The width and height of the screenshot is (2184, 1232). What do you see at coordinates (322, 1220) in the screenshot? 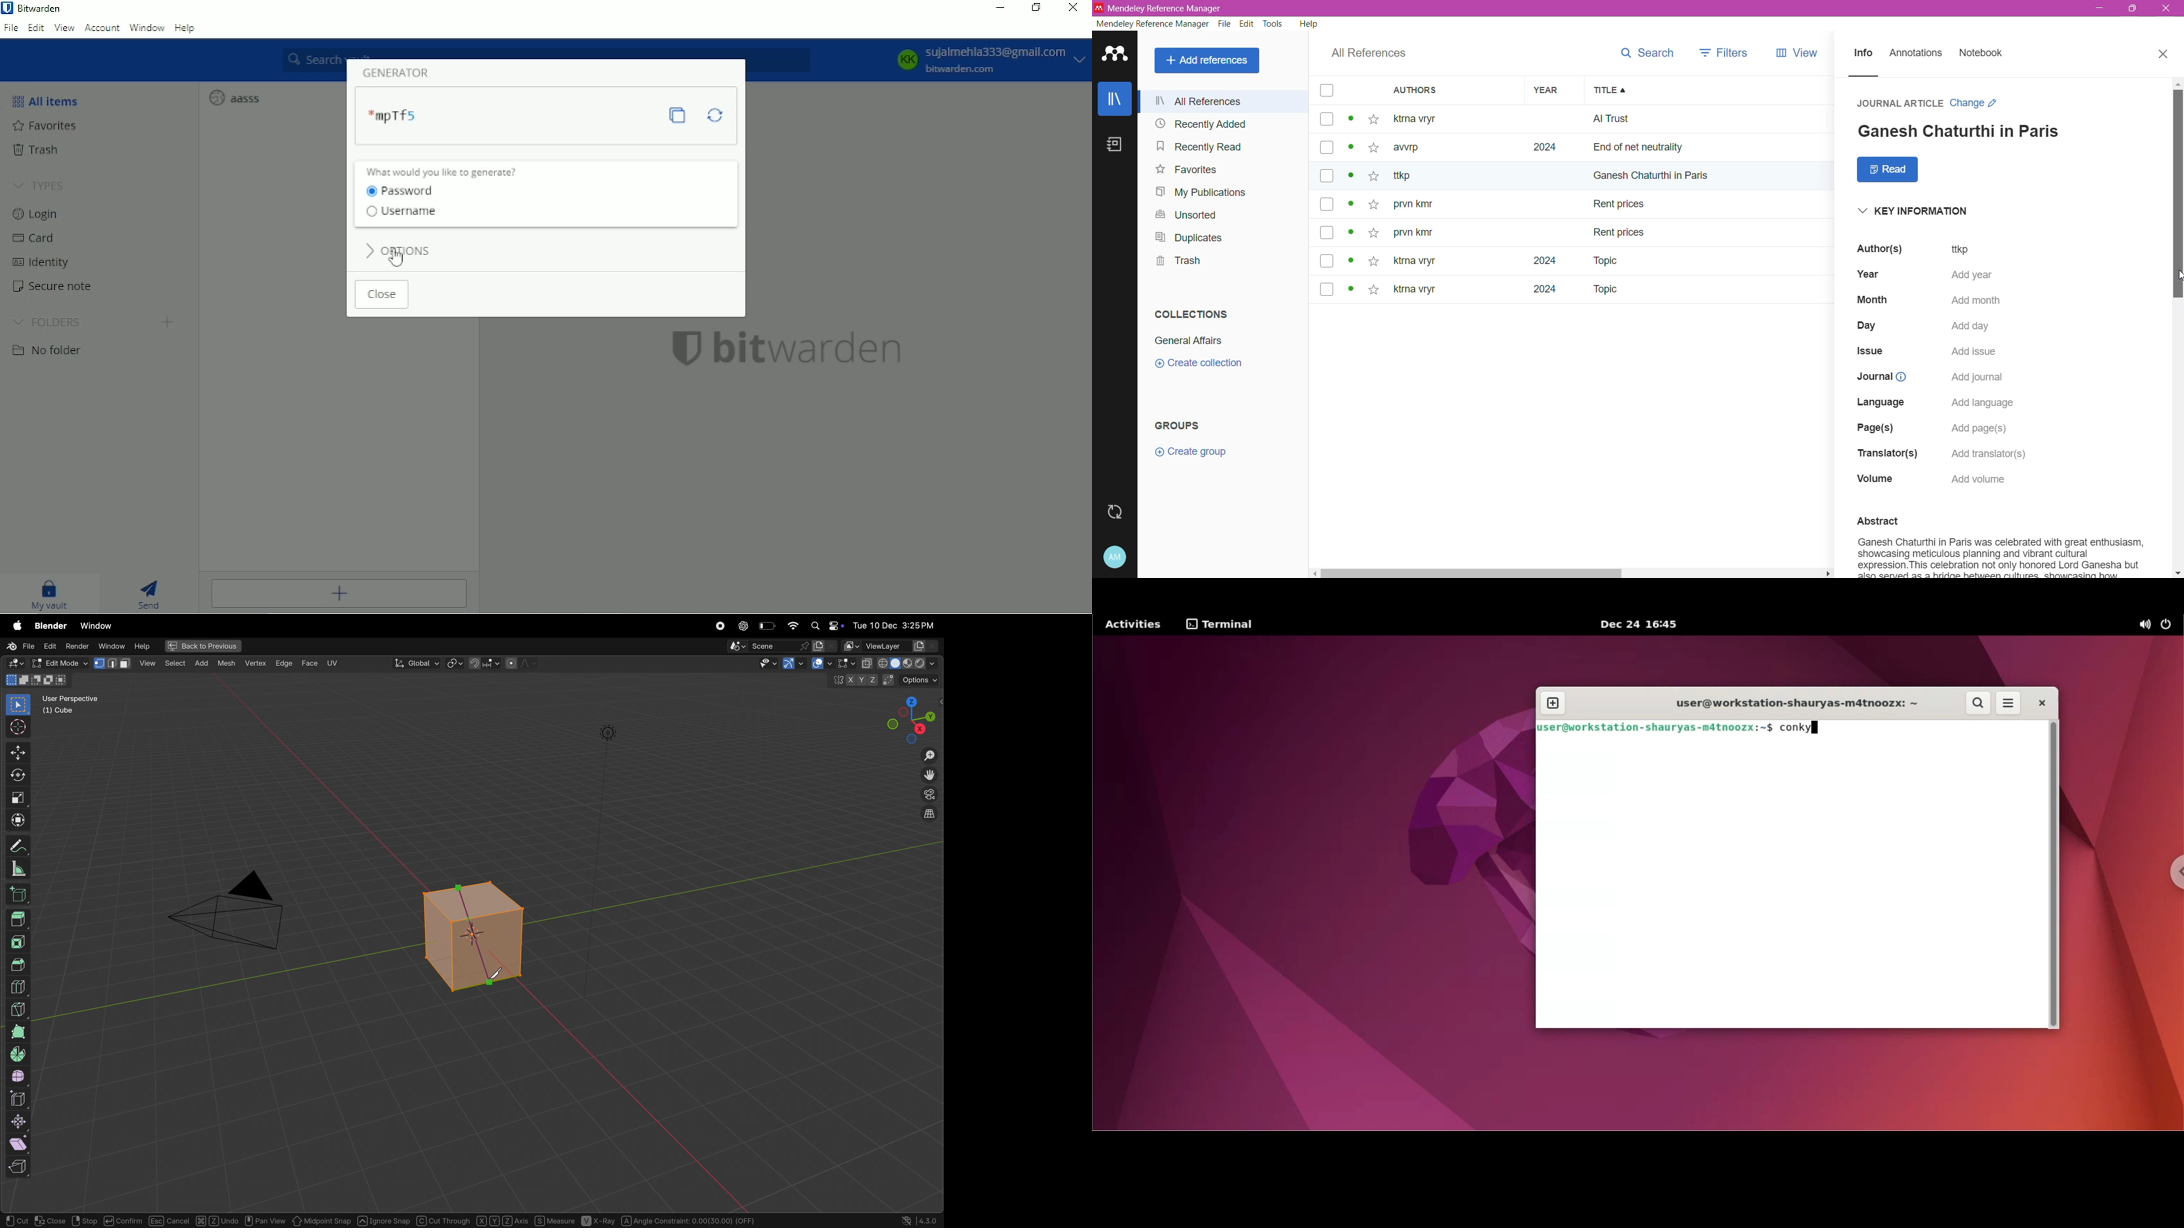
I see `Midpoint Snap` at bounding box center [322, 1220].